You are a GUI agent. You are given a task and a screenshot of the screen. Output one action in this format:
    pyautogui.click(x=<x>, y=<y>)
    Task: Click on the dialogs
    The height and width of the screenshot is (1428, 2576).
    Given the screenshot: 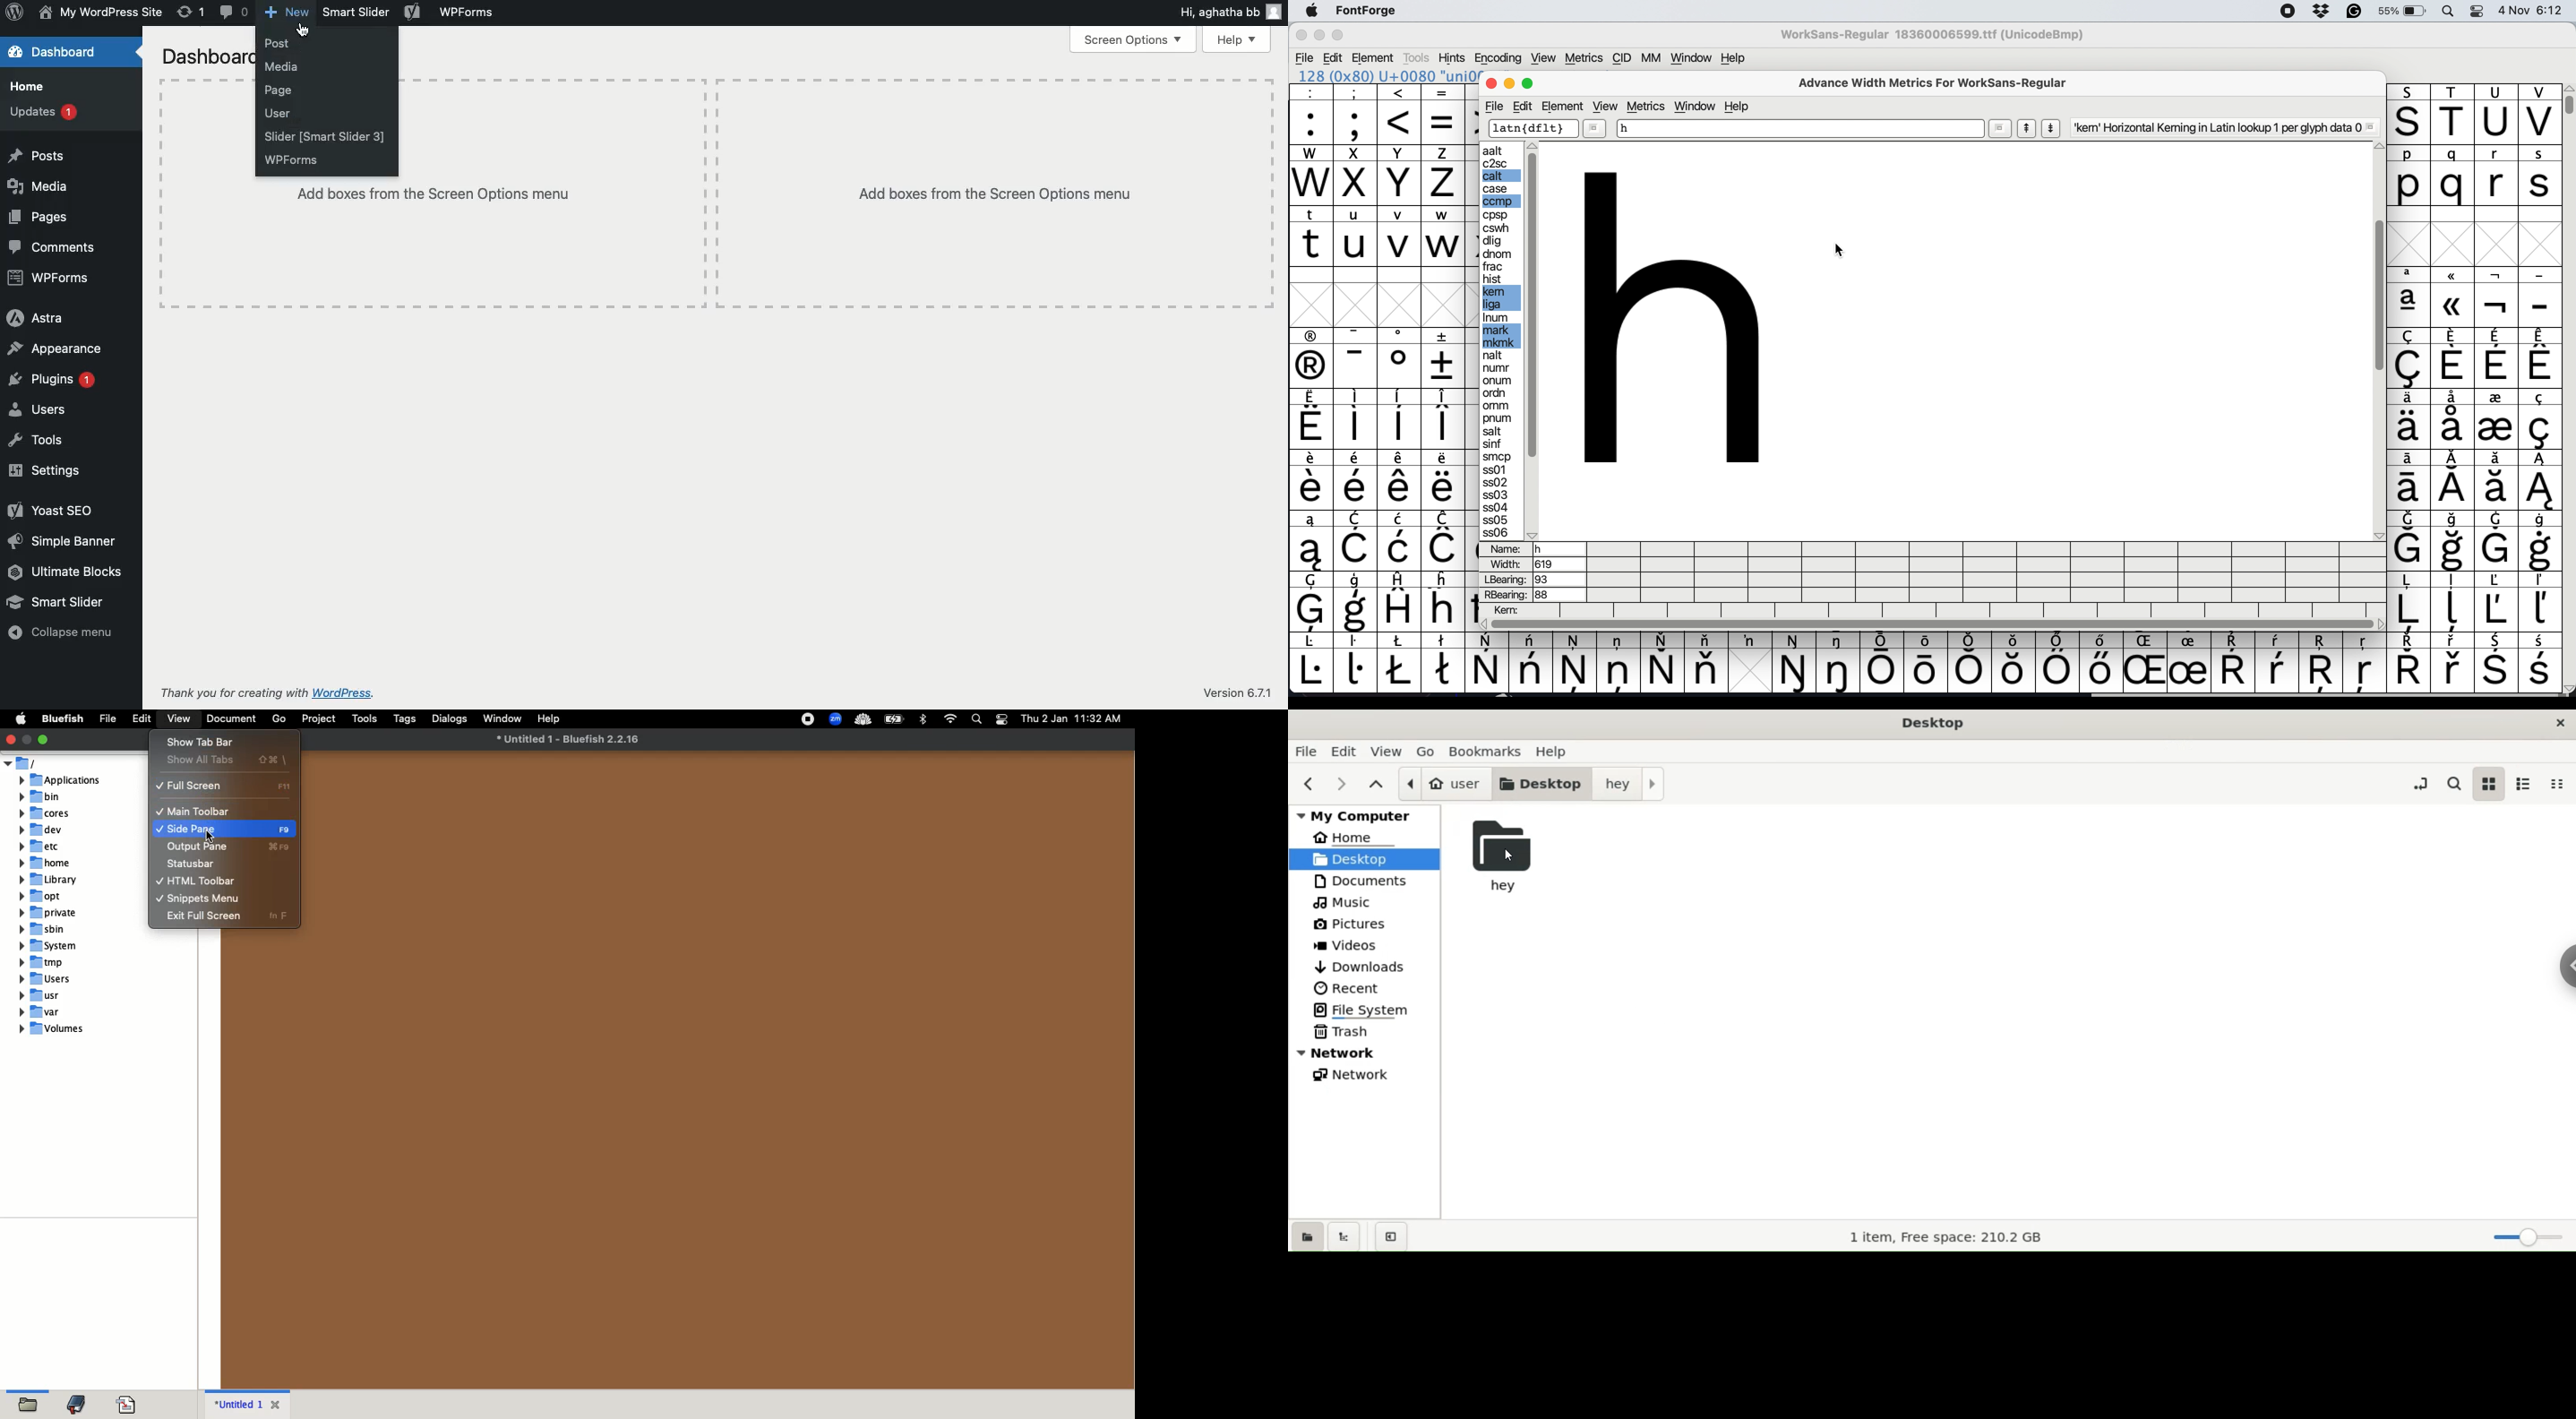 What is the action you would take?
    pyautogui.click(x=450, y=721)
    